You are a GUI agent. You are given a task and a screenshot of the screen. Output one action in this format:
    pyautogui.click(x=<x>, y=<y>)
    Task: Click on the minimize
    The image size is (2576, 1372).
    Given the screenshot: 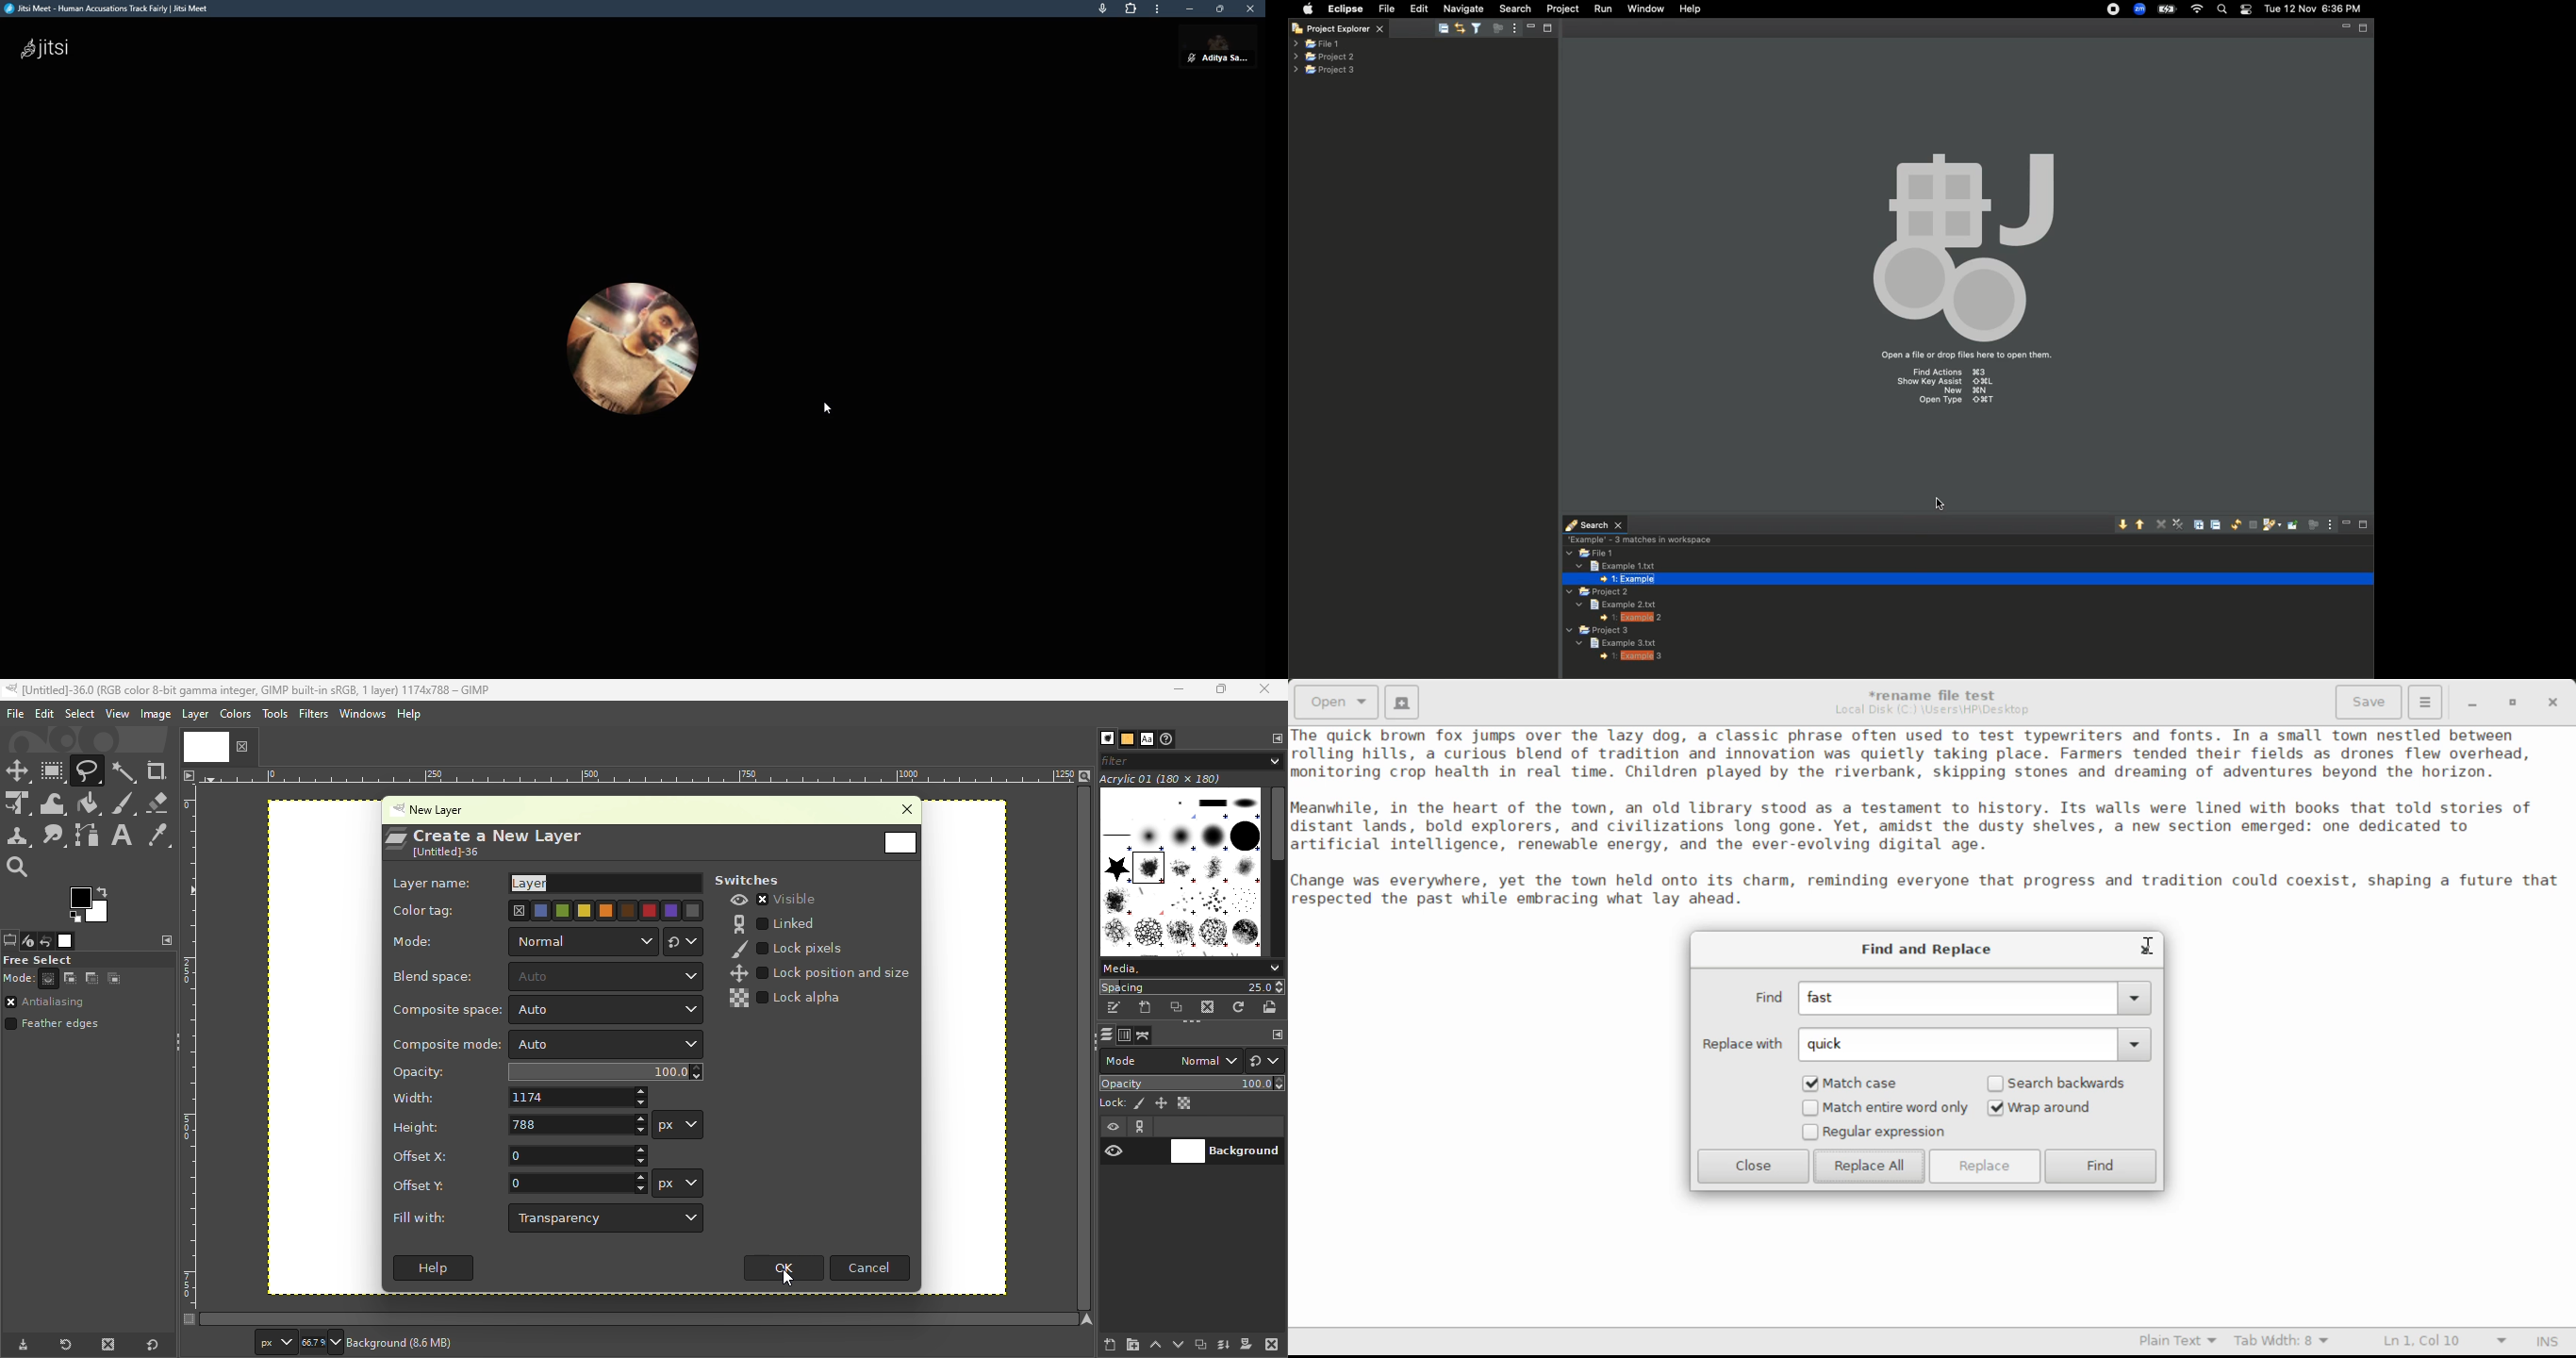 What is the action you would take?
    pyautogui.click(x=2346, y=29)
    